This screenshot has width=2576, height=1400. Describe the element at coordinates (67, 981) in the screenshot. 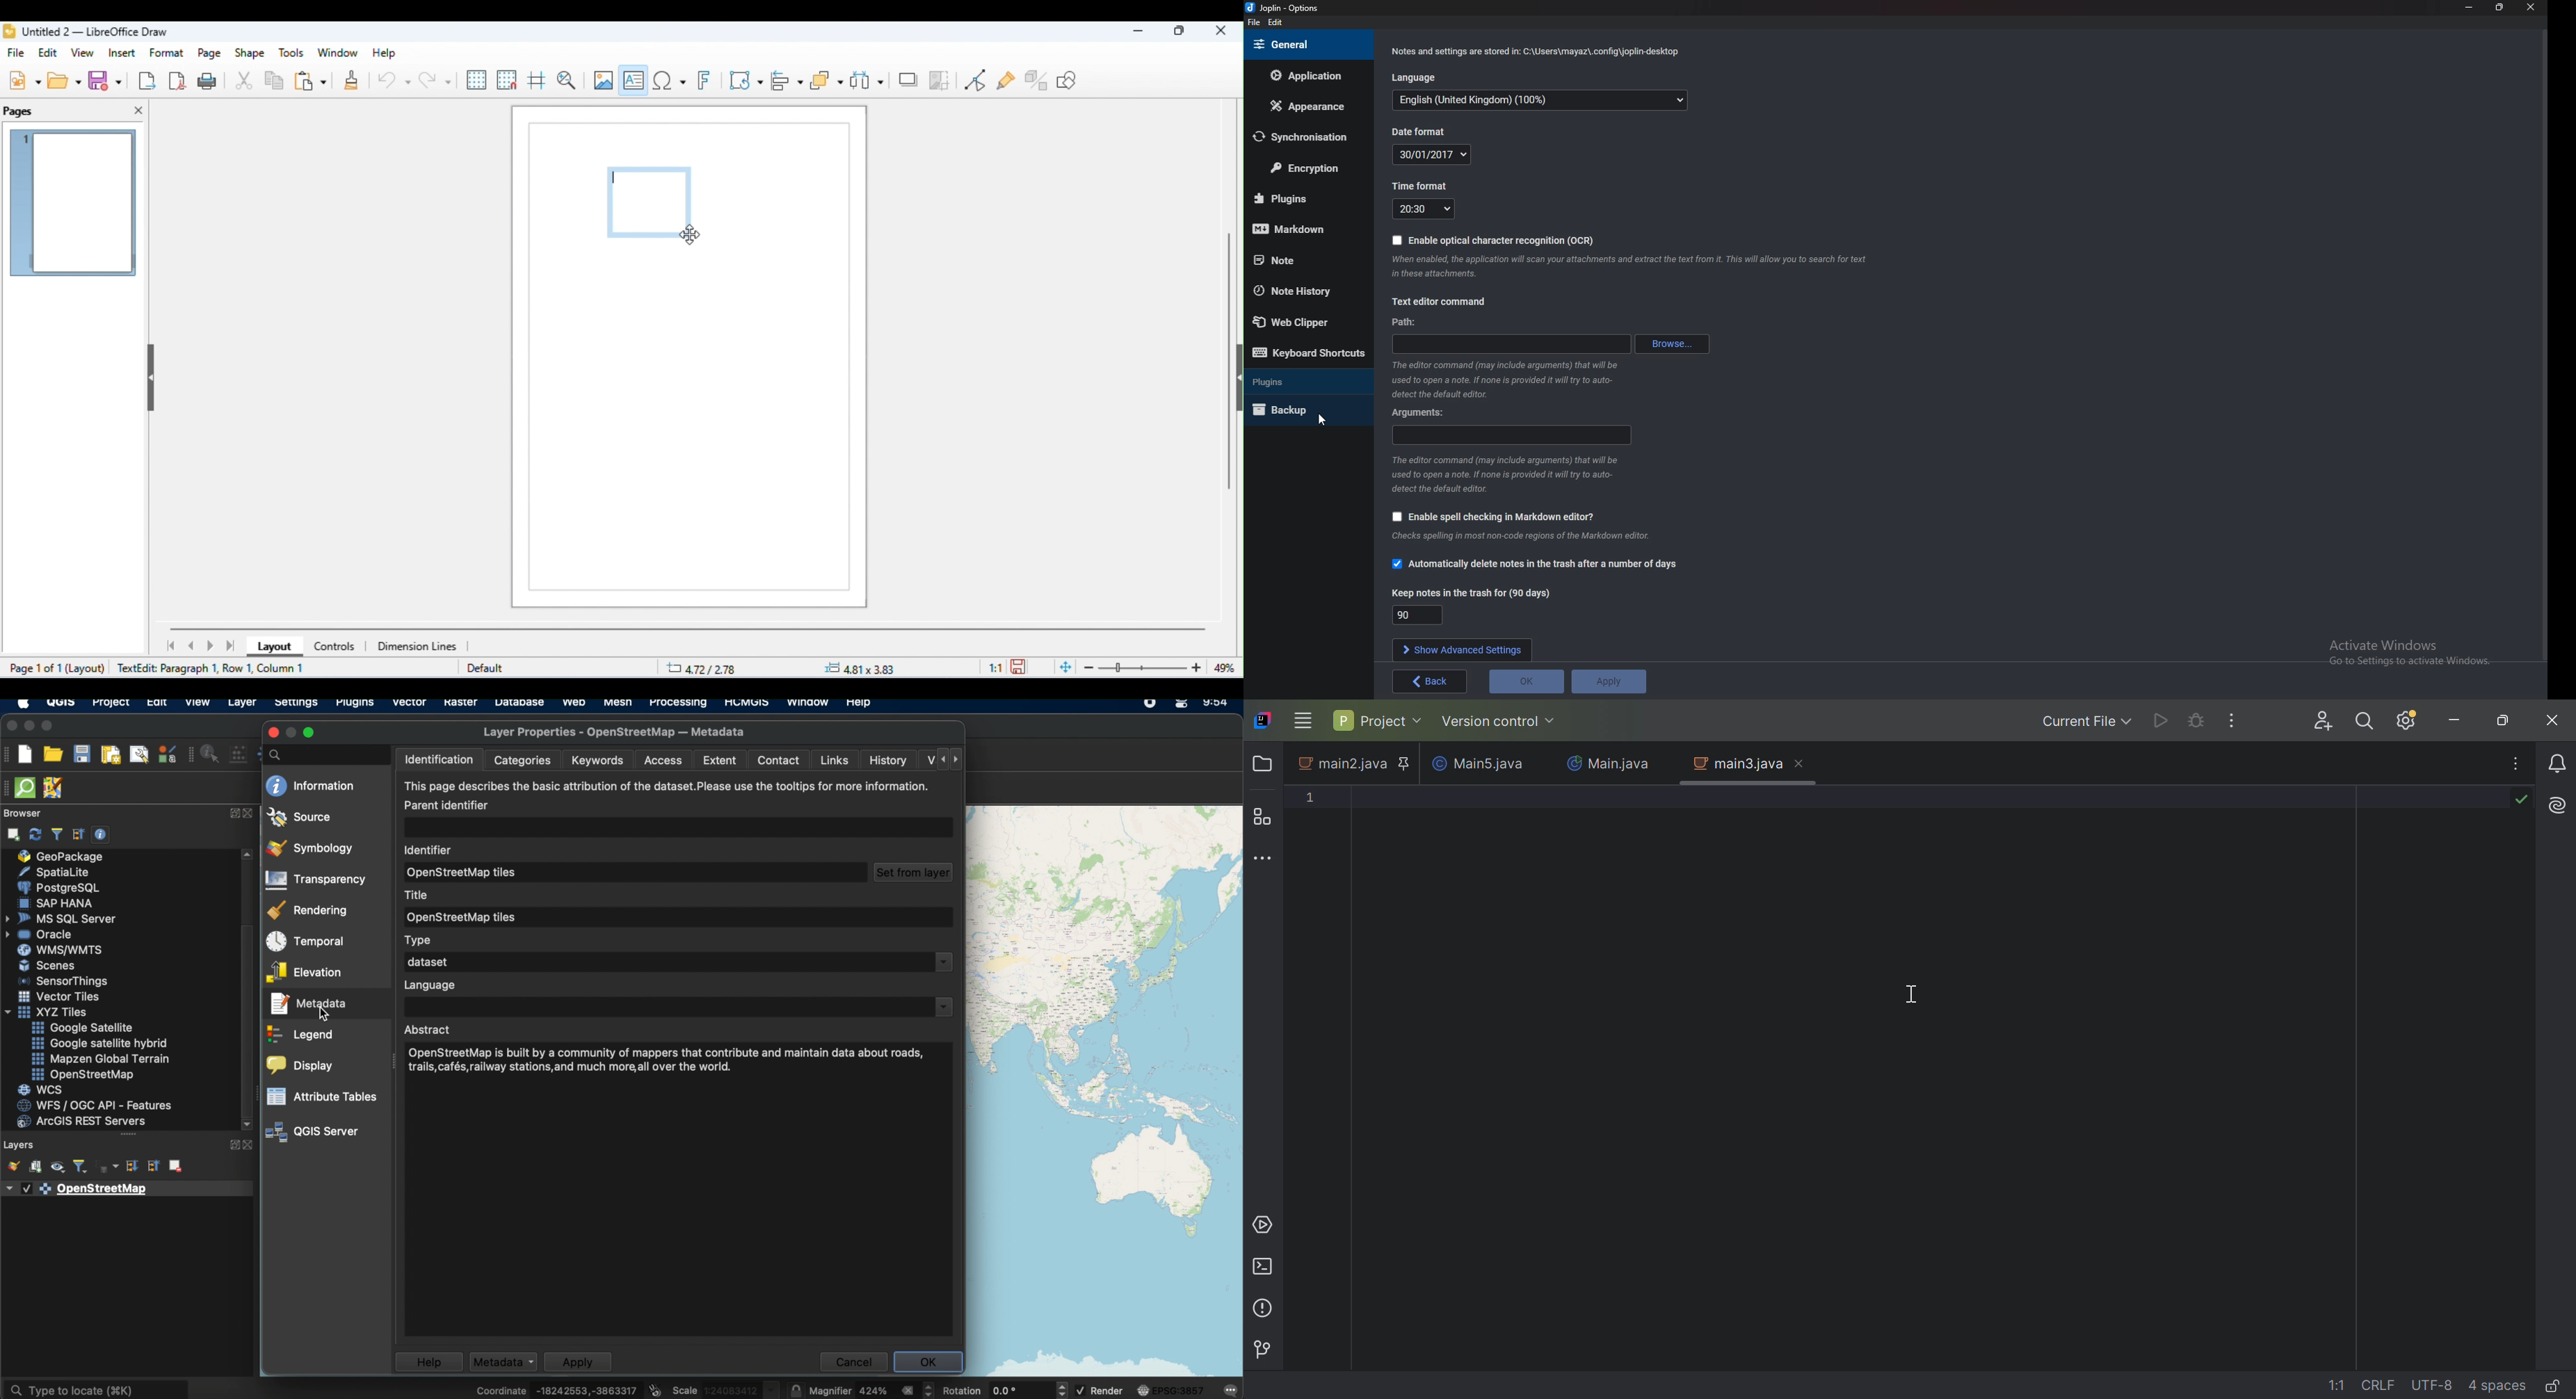

I see `sensor things` at that location.